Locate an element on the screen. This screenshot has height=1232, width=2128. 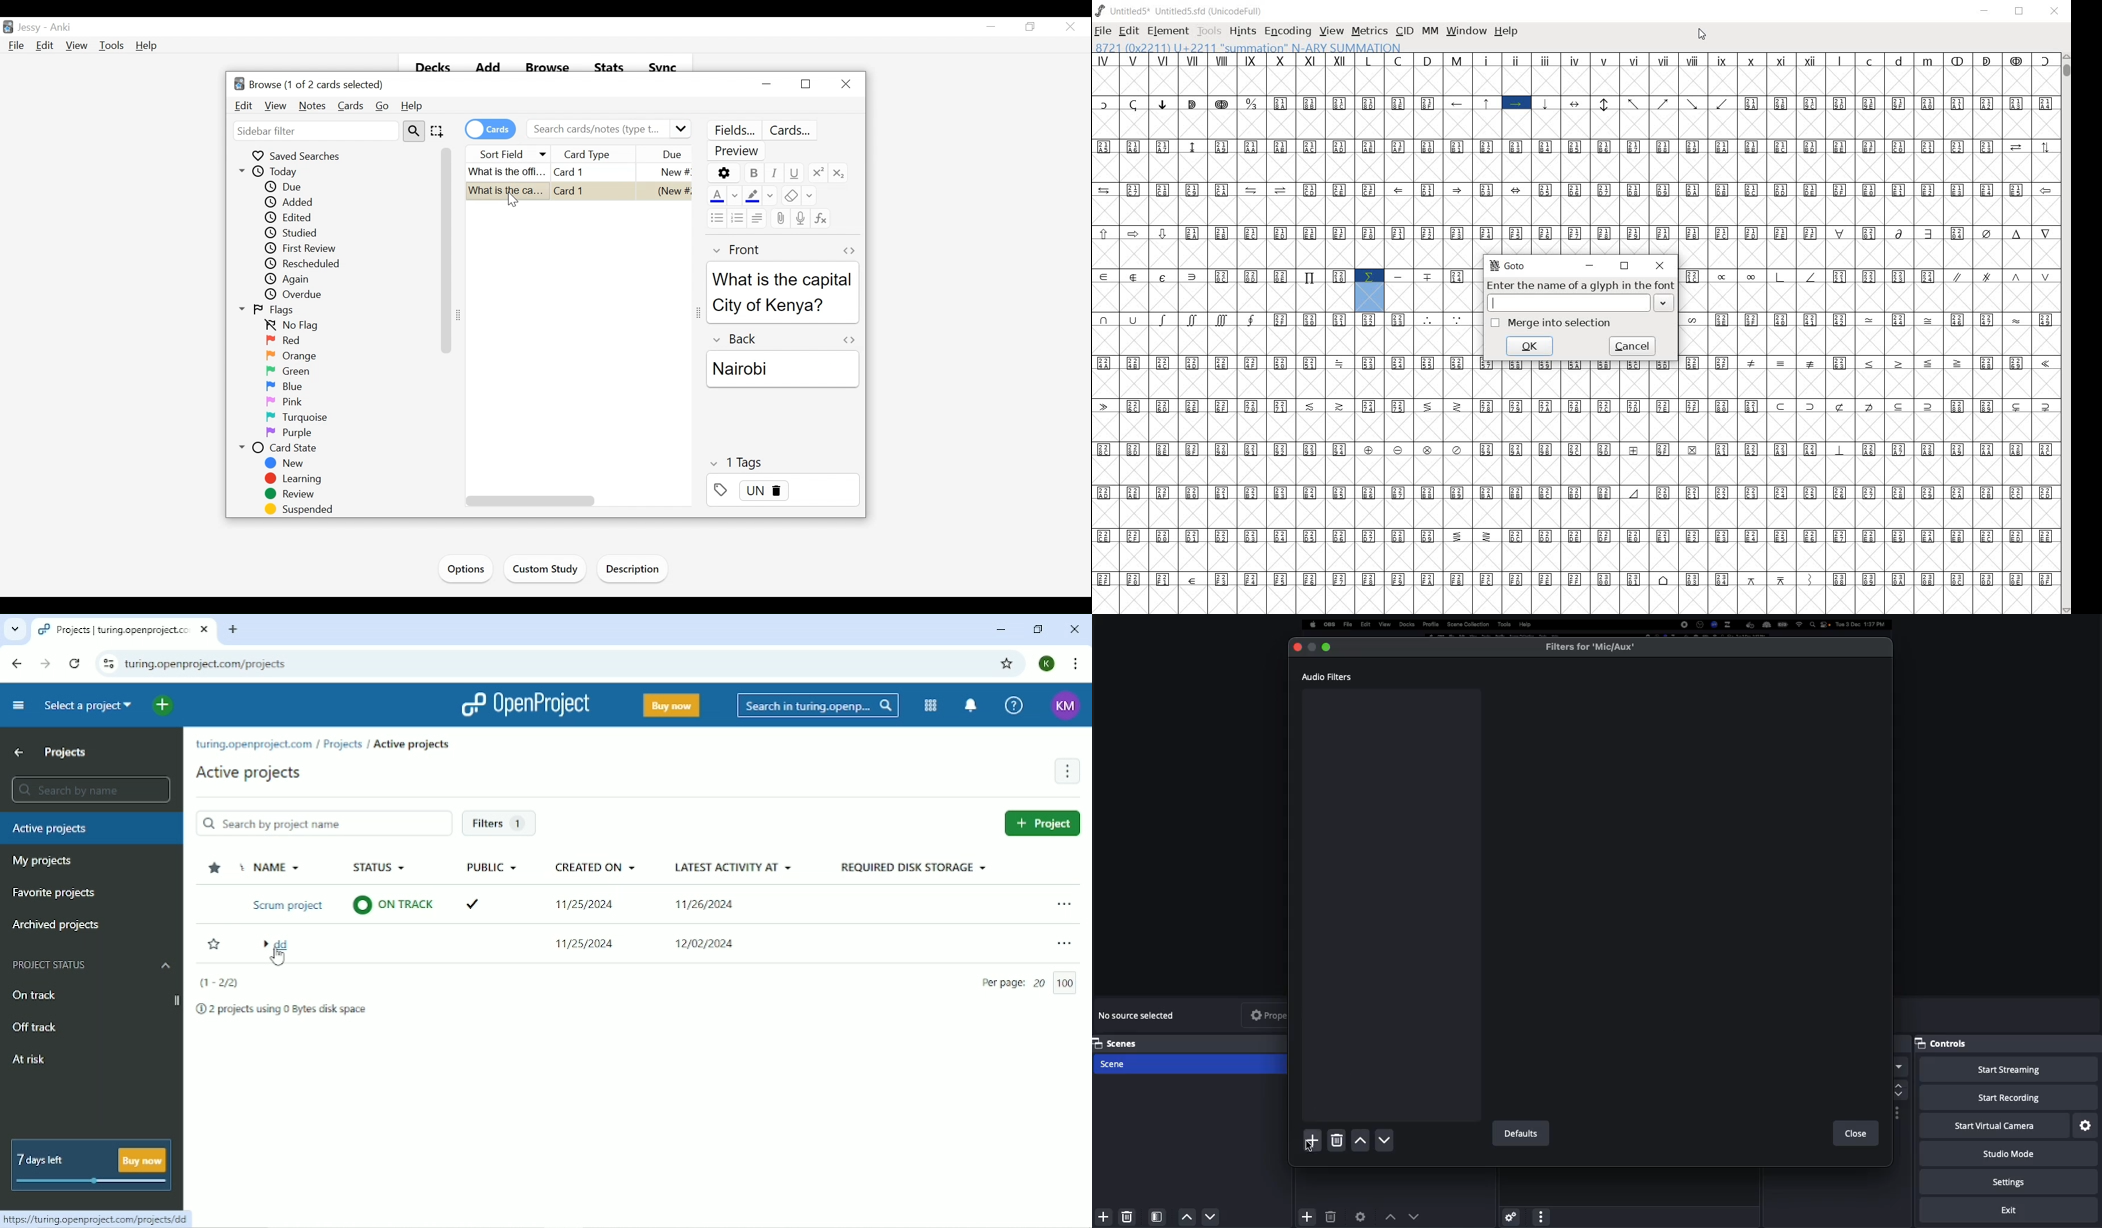
View is located at coordinates (77, 46).